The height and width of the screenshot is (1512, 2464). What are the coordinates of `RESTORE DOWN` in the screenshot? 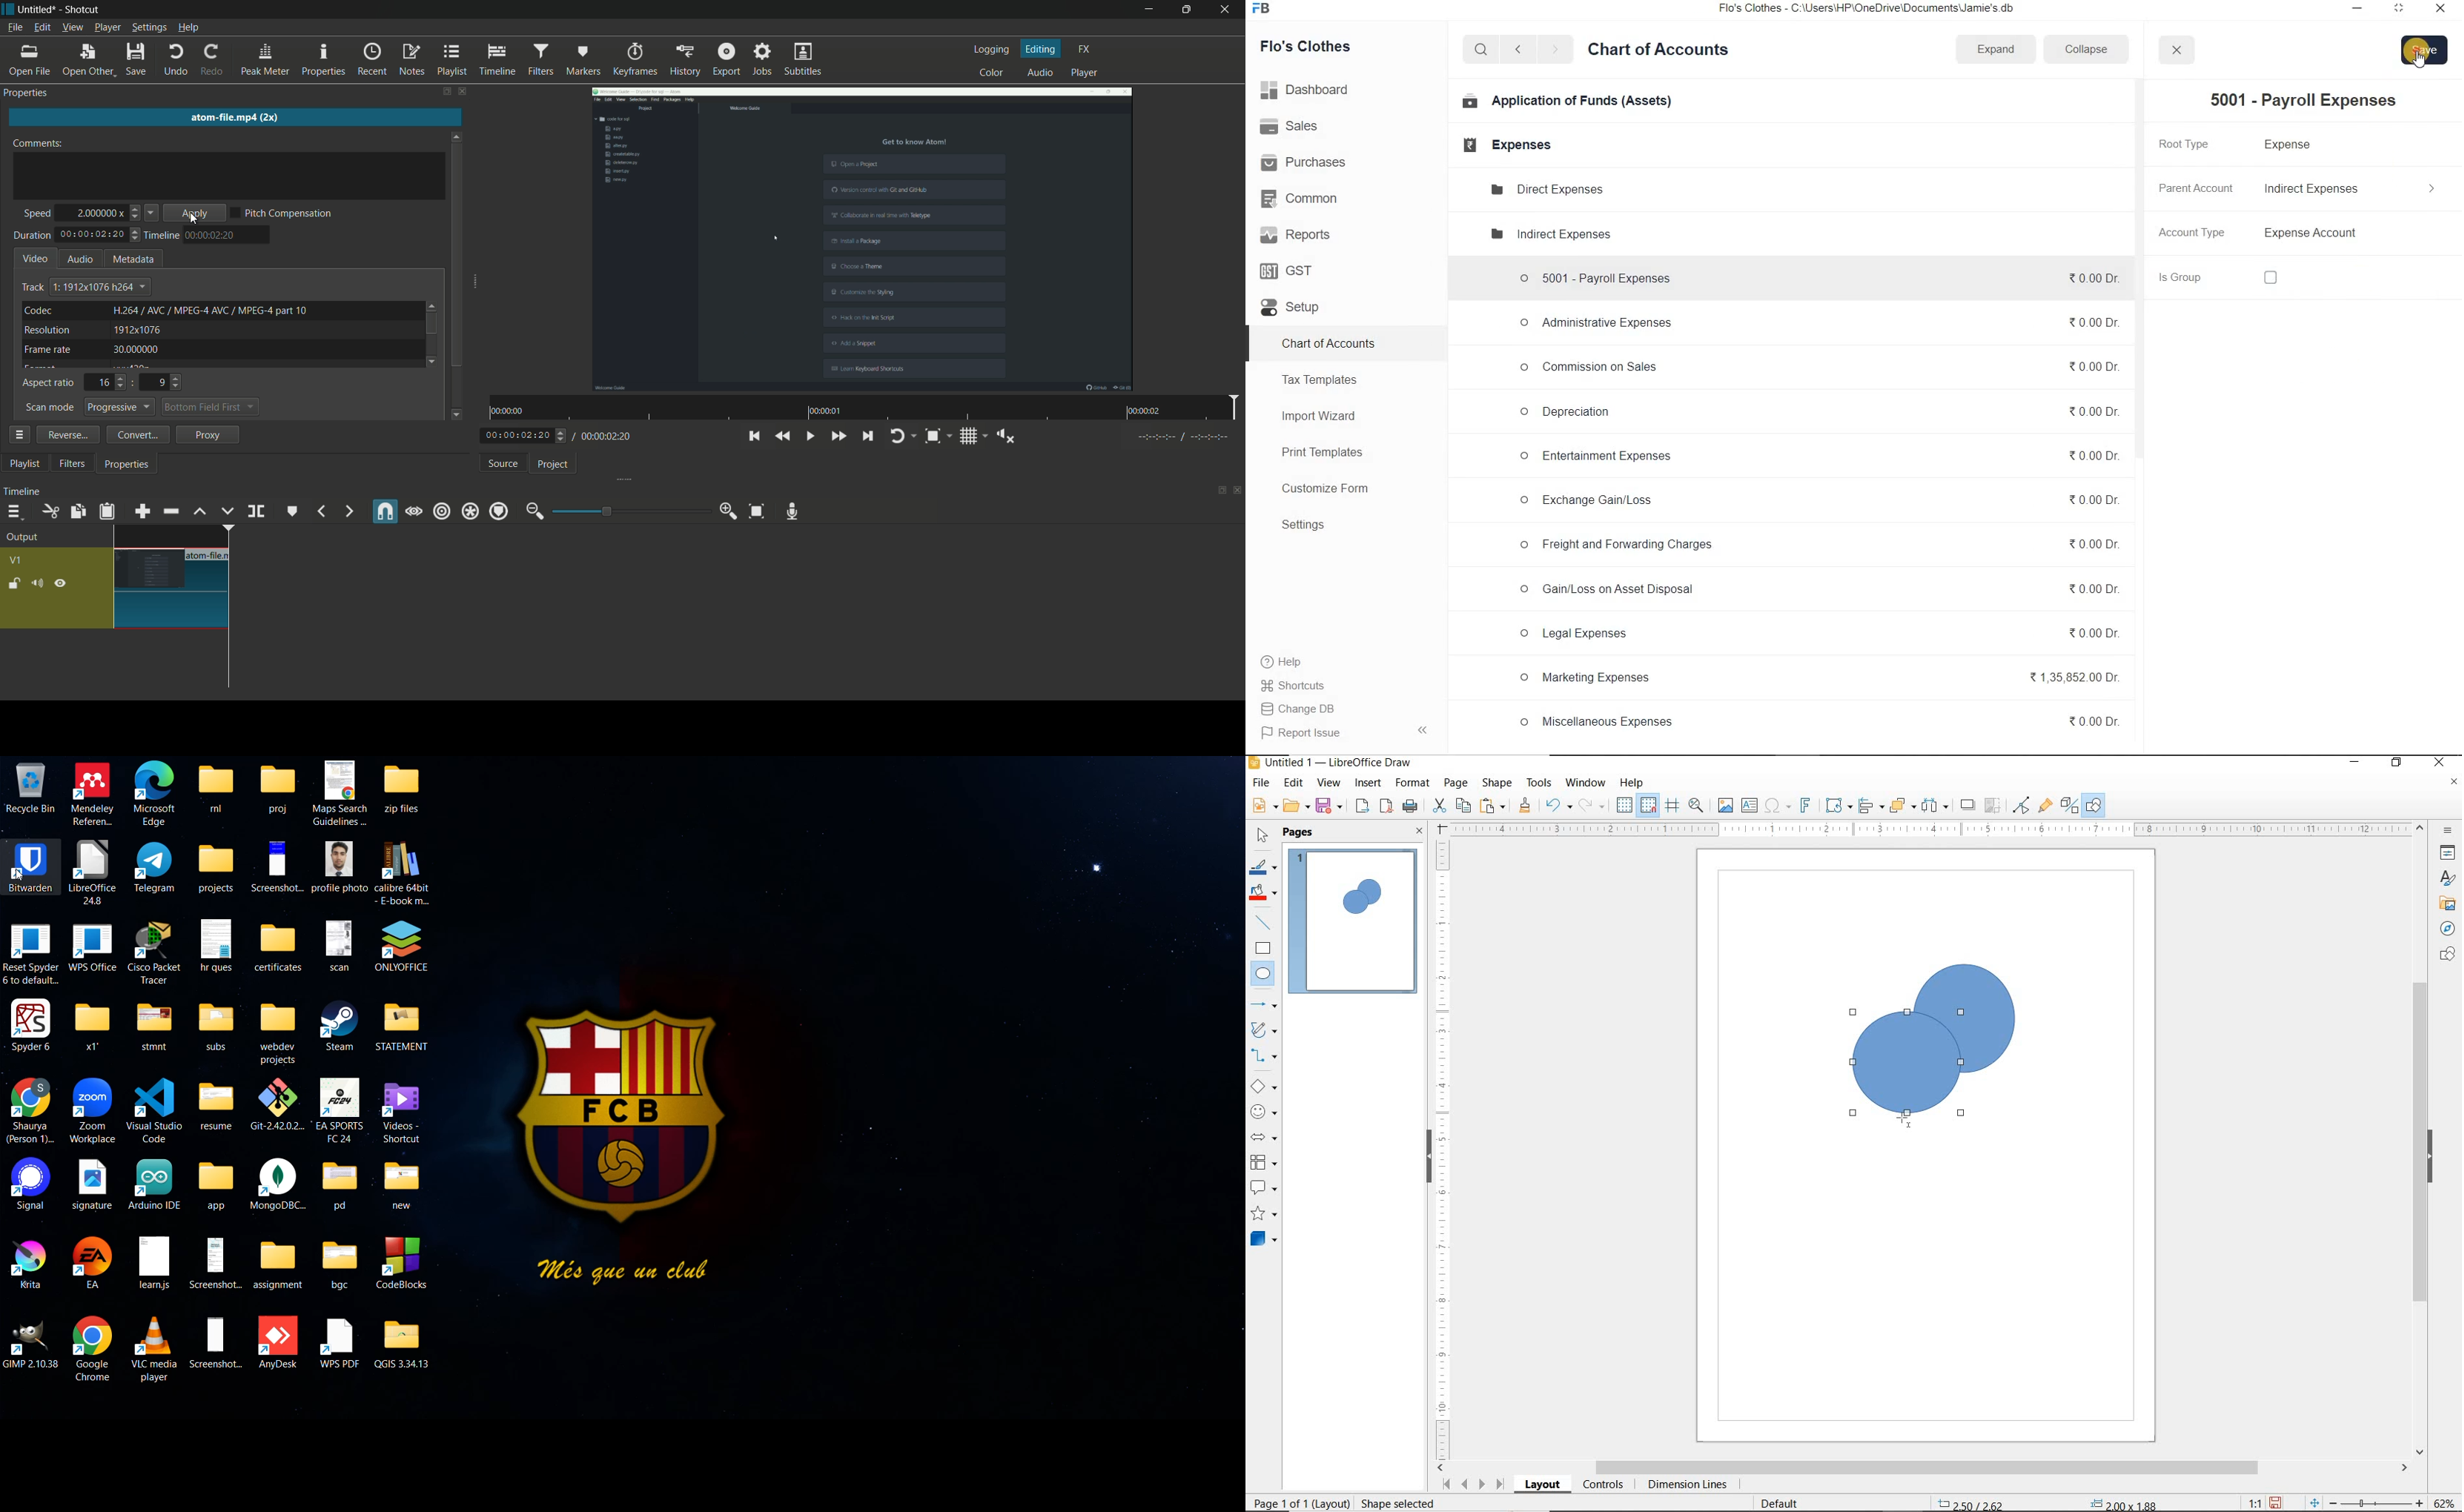 It's located at (2397, 763).